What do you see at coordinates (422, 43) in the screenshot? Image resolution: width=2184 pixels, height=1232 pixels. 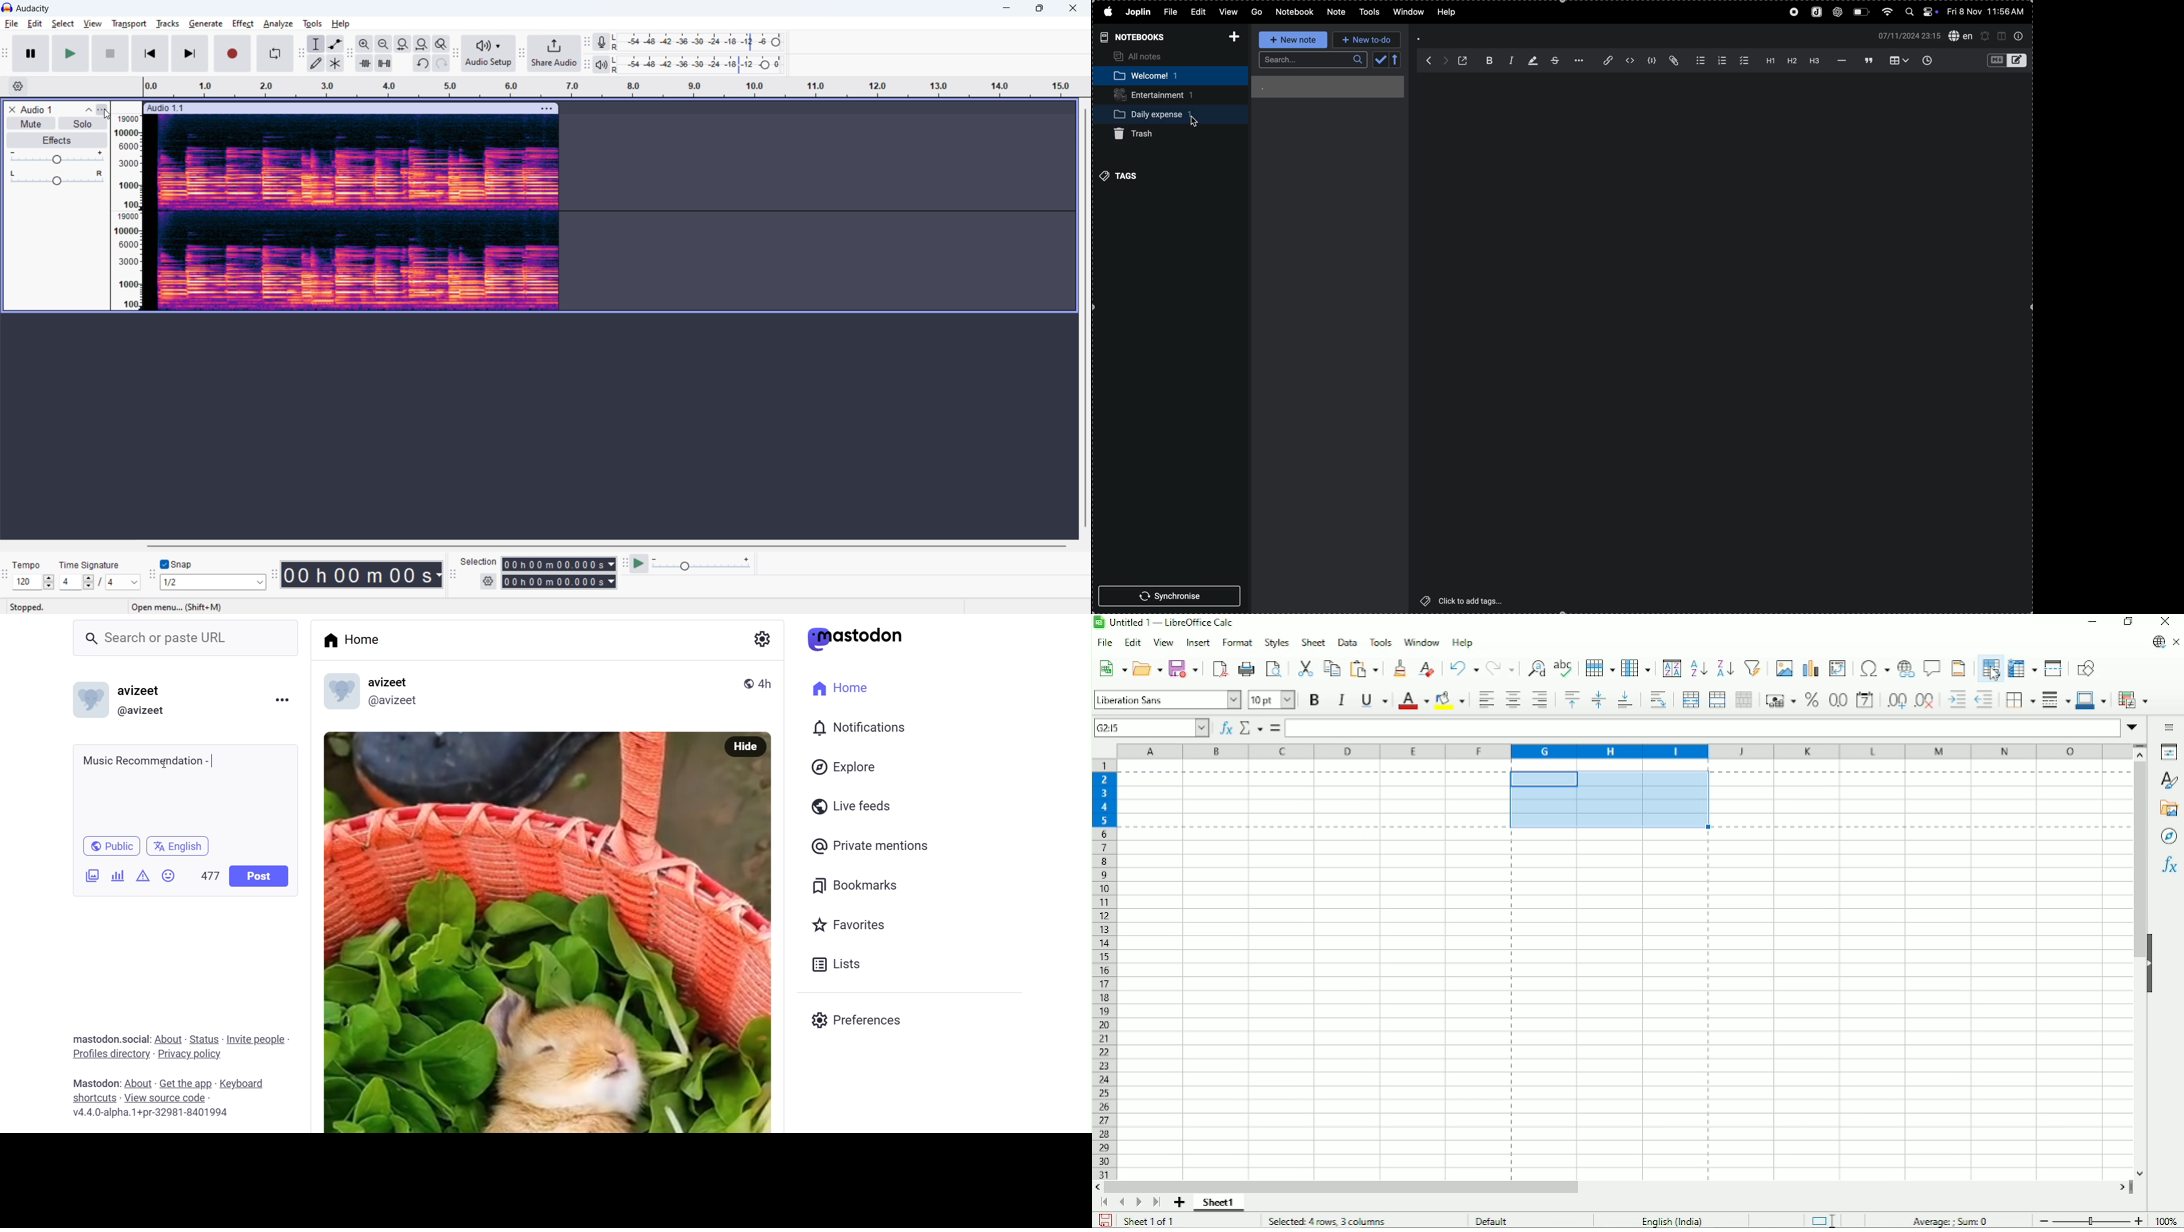 I see `fit project to width` at bounding box center [422, 43].